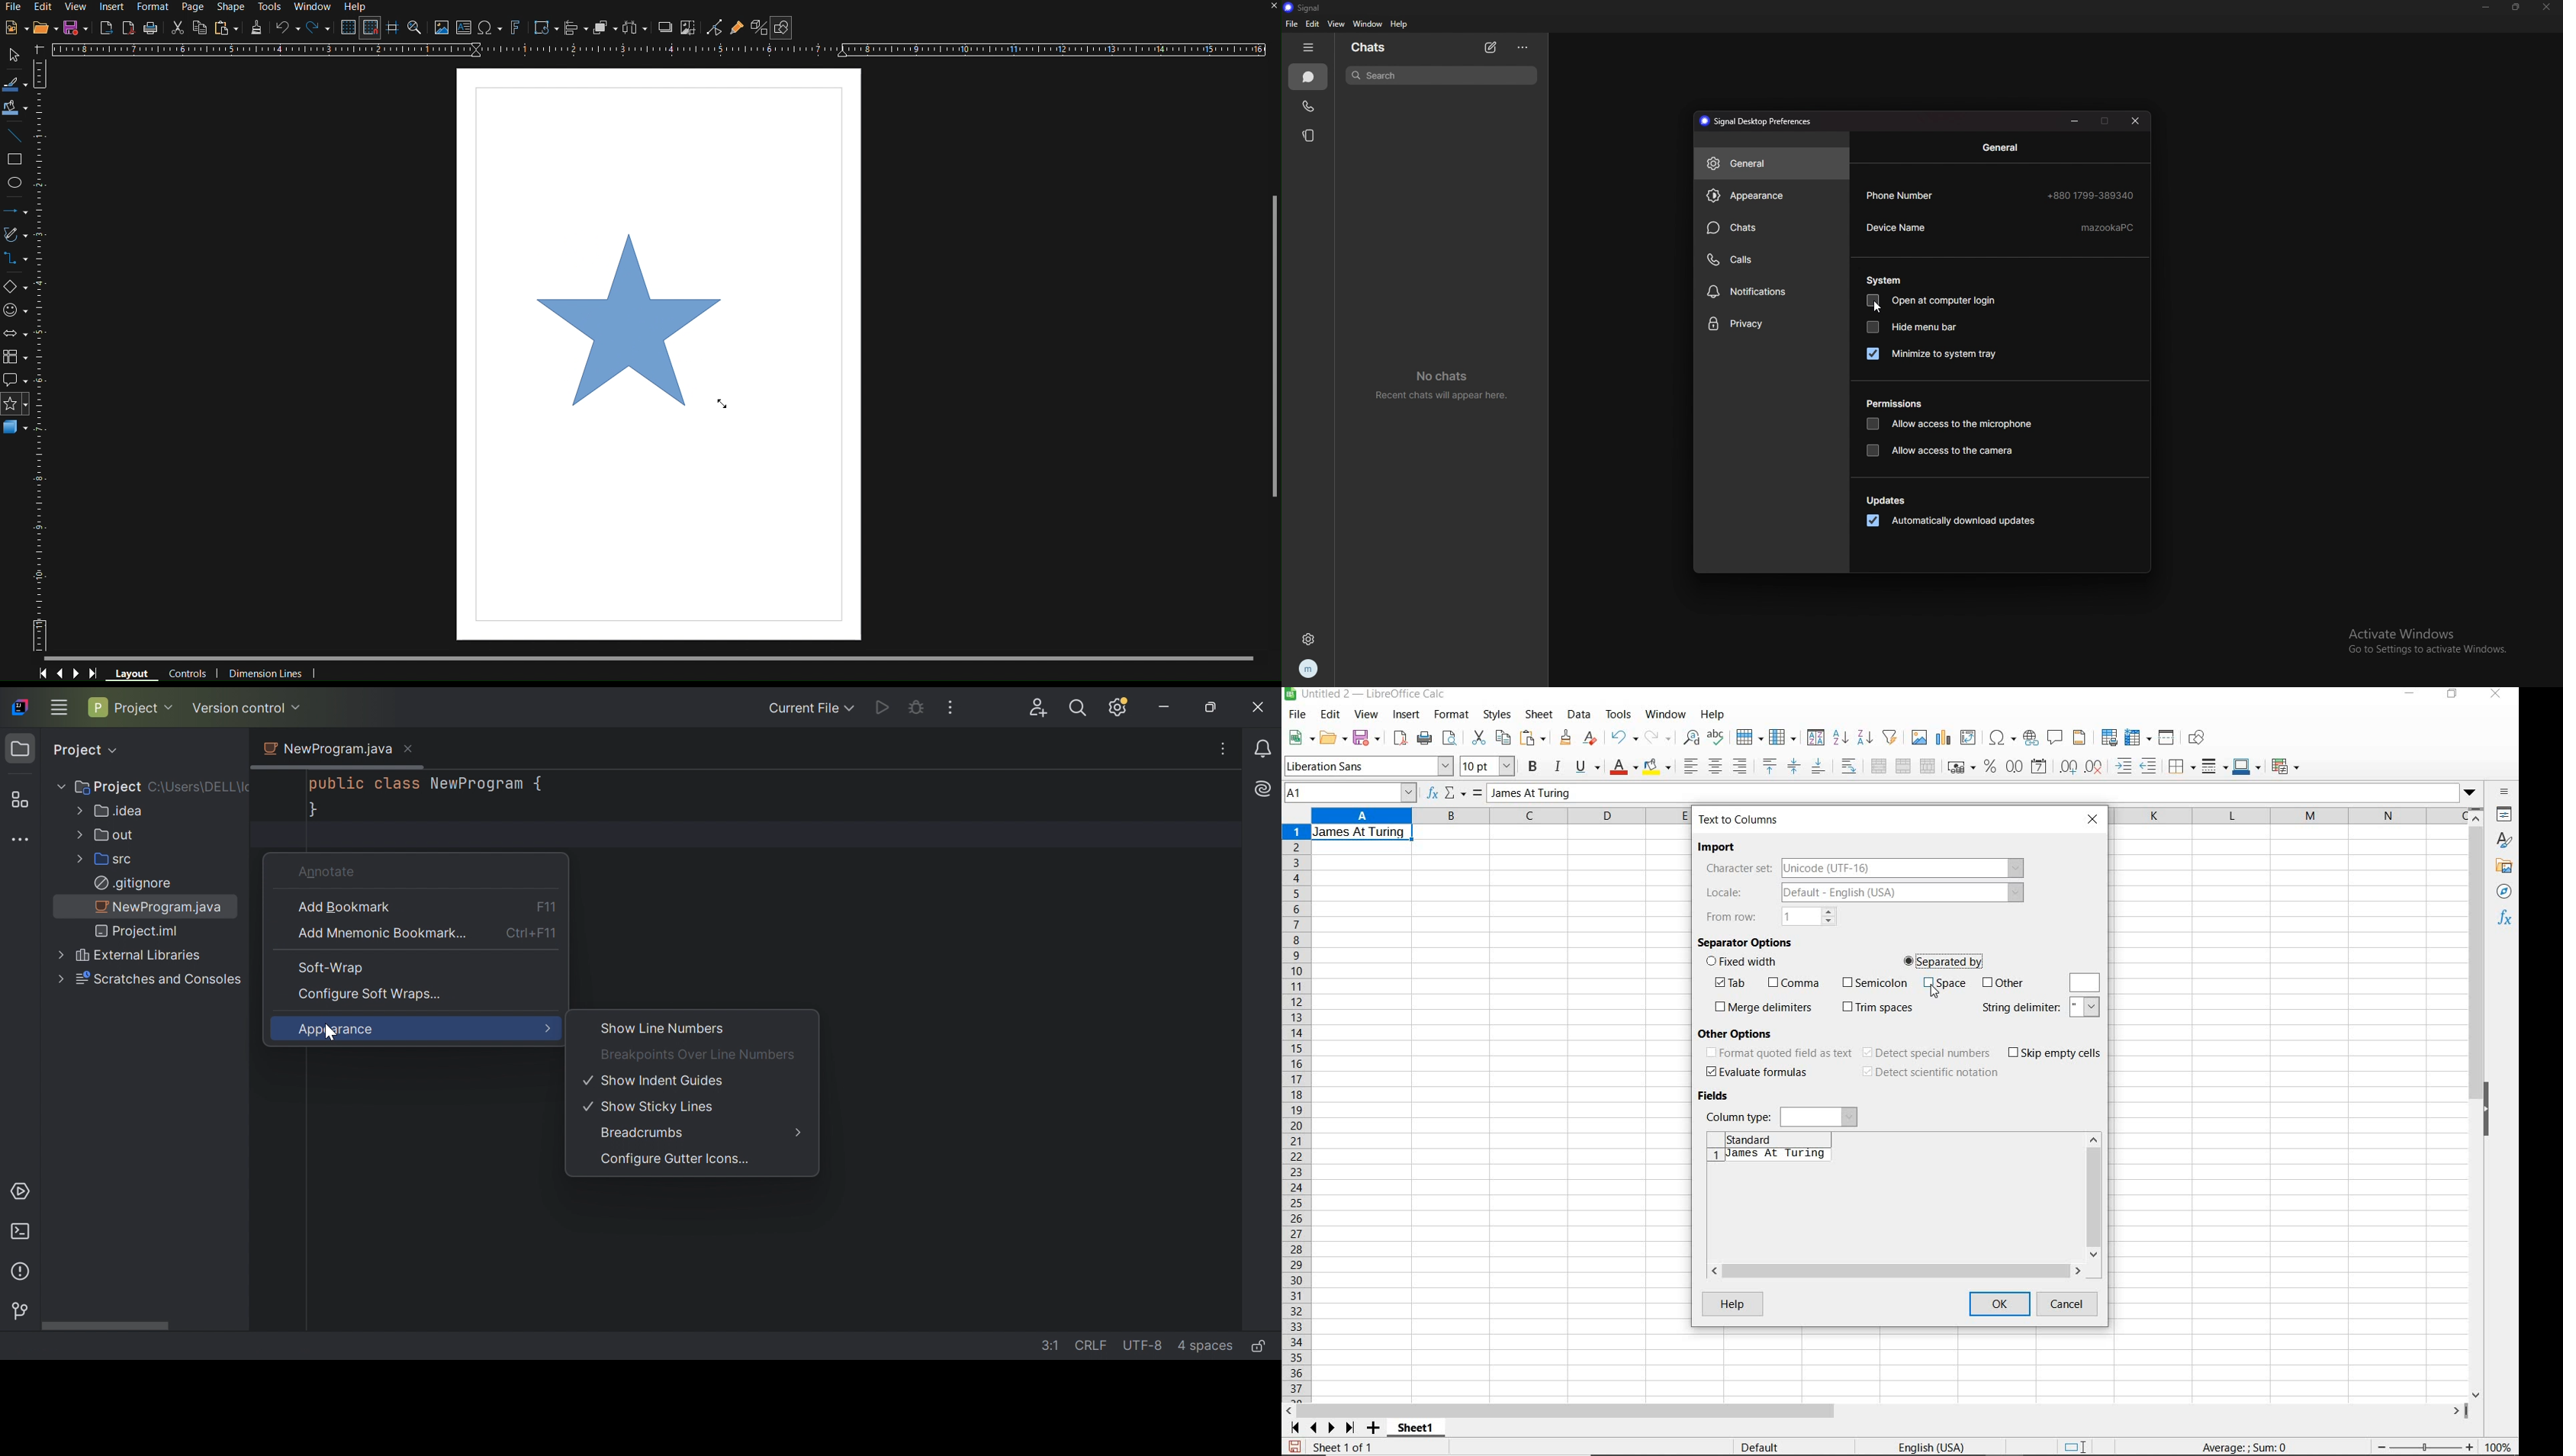 The height and width of the screenshot is (1456, 2576). I want to click on file name, so click(1368, 695).